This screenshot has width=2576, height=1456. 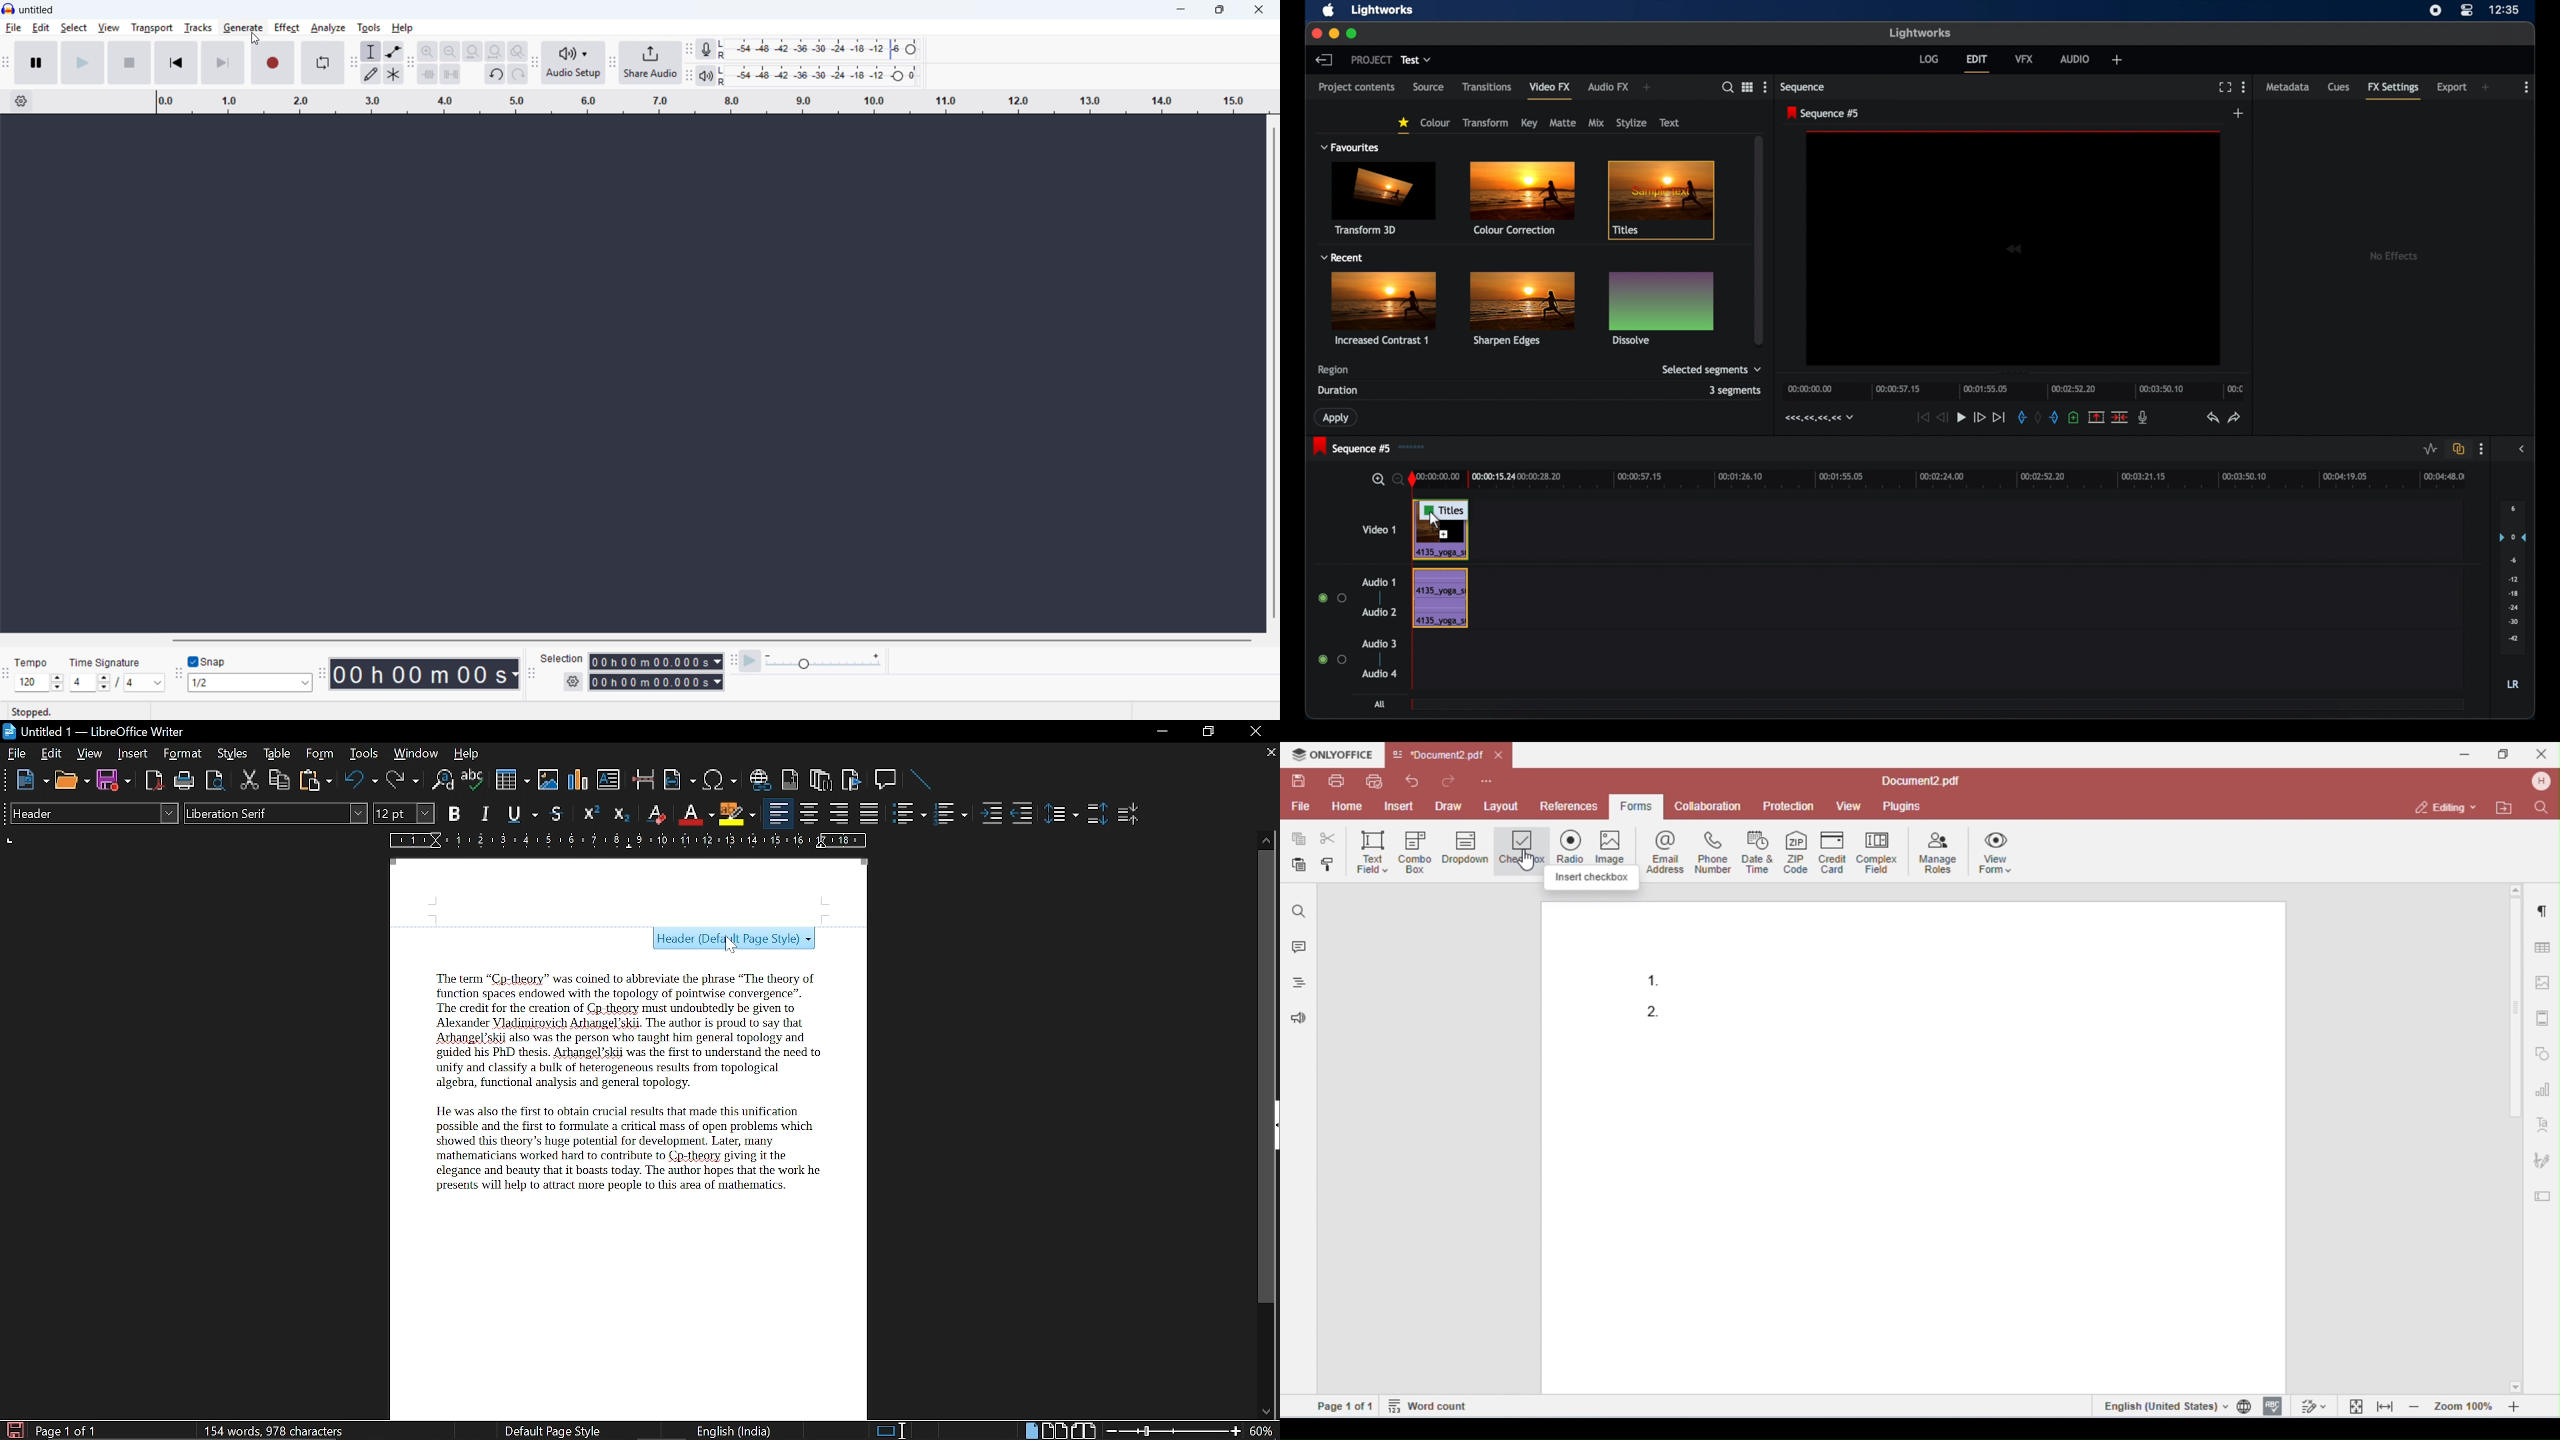 What do you see at coordinates (651, 63) in the screenshot?
I see `Share audio ` at bounding box center [651, 63].